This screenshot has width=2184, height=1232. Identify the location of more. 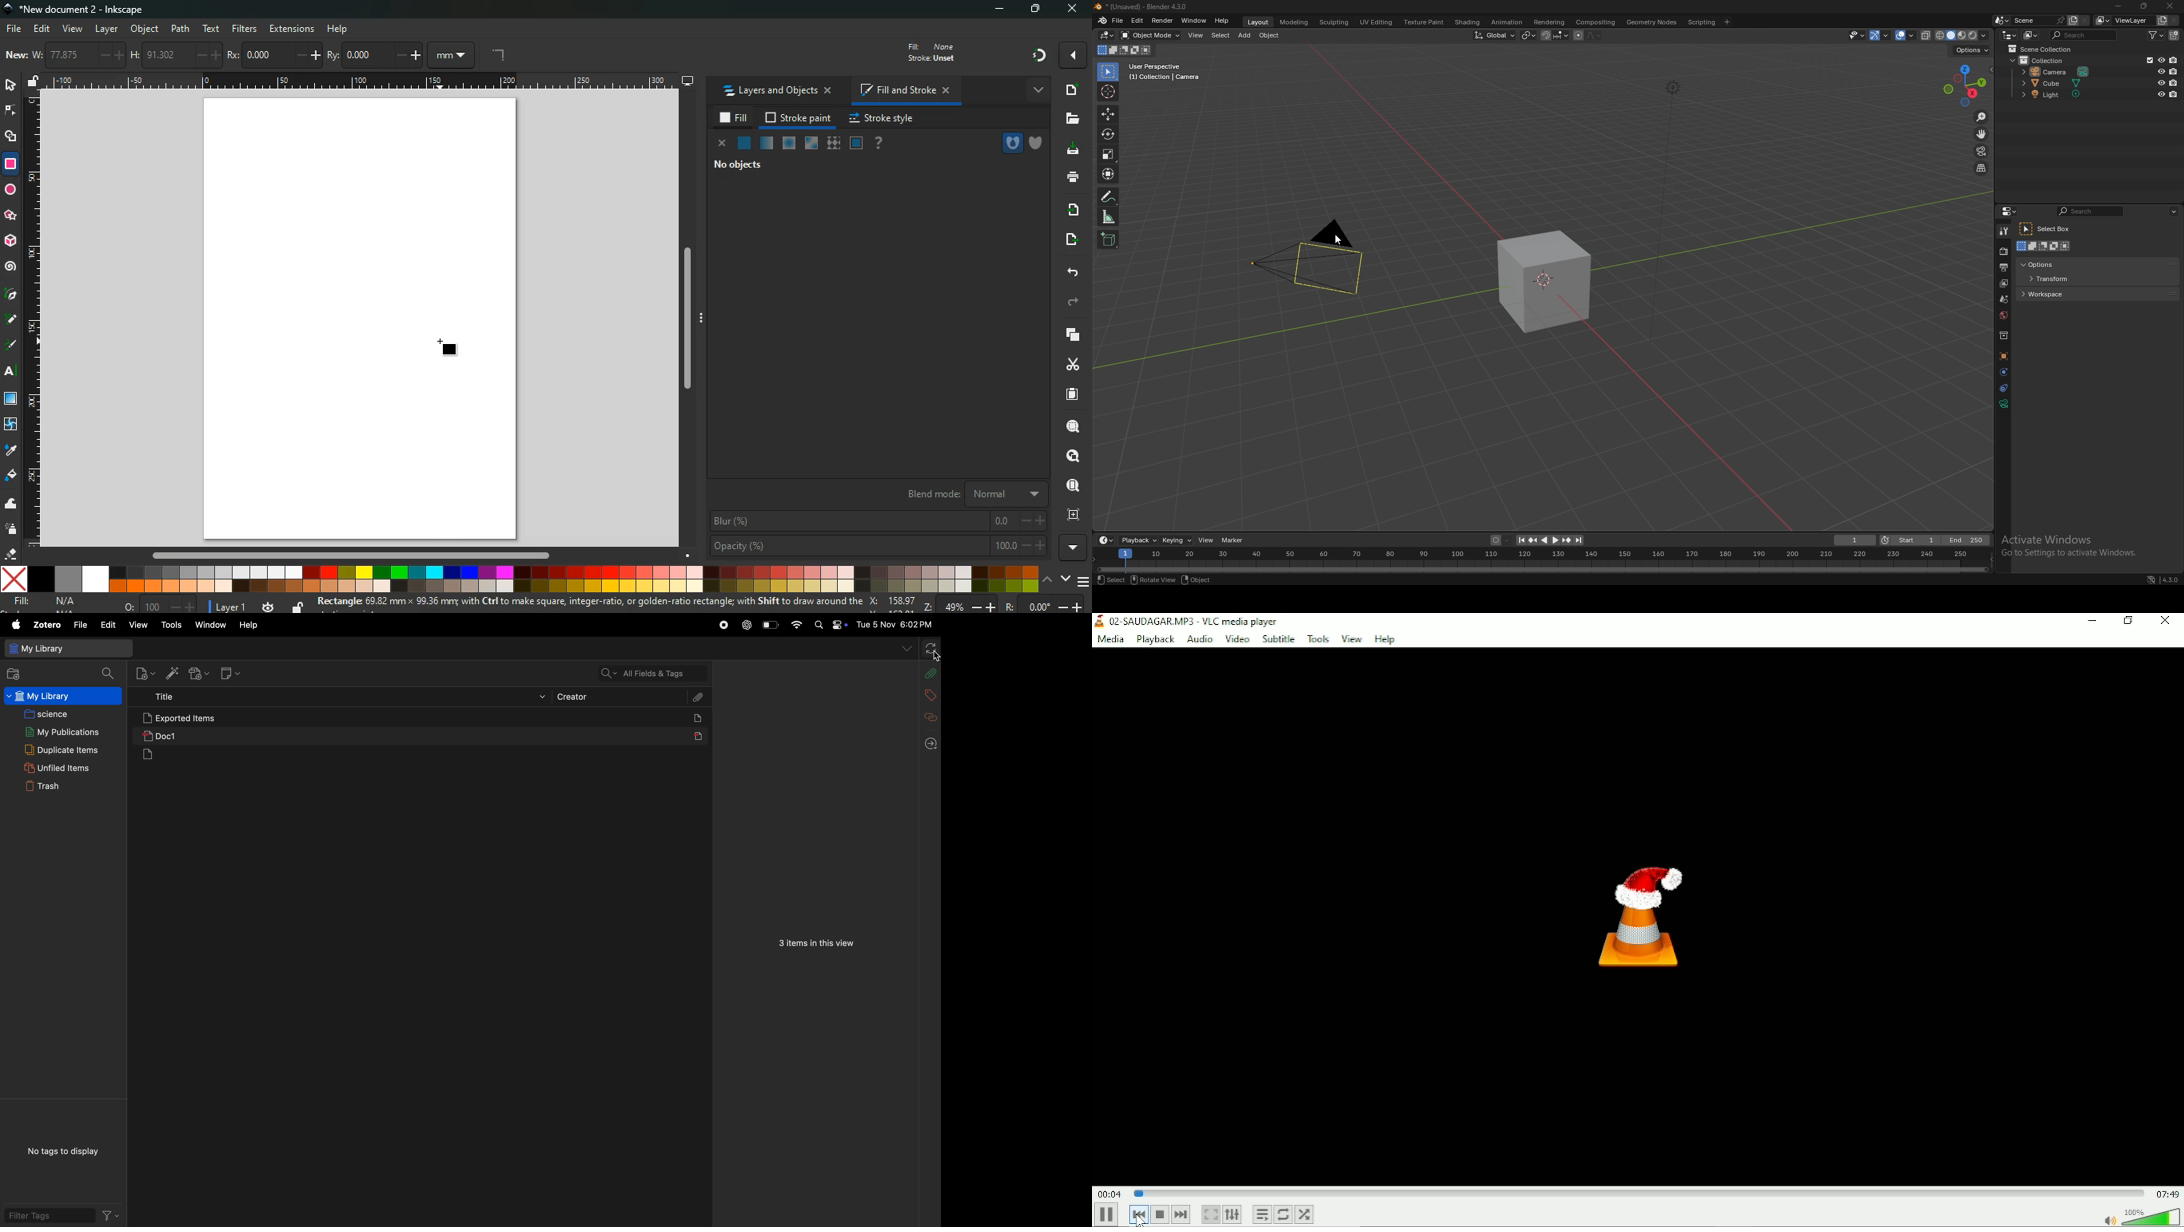
(1035, 91).